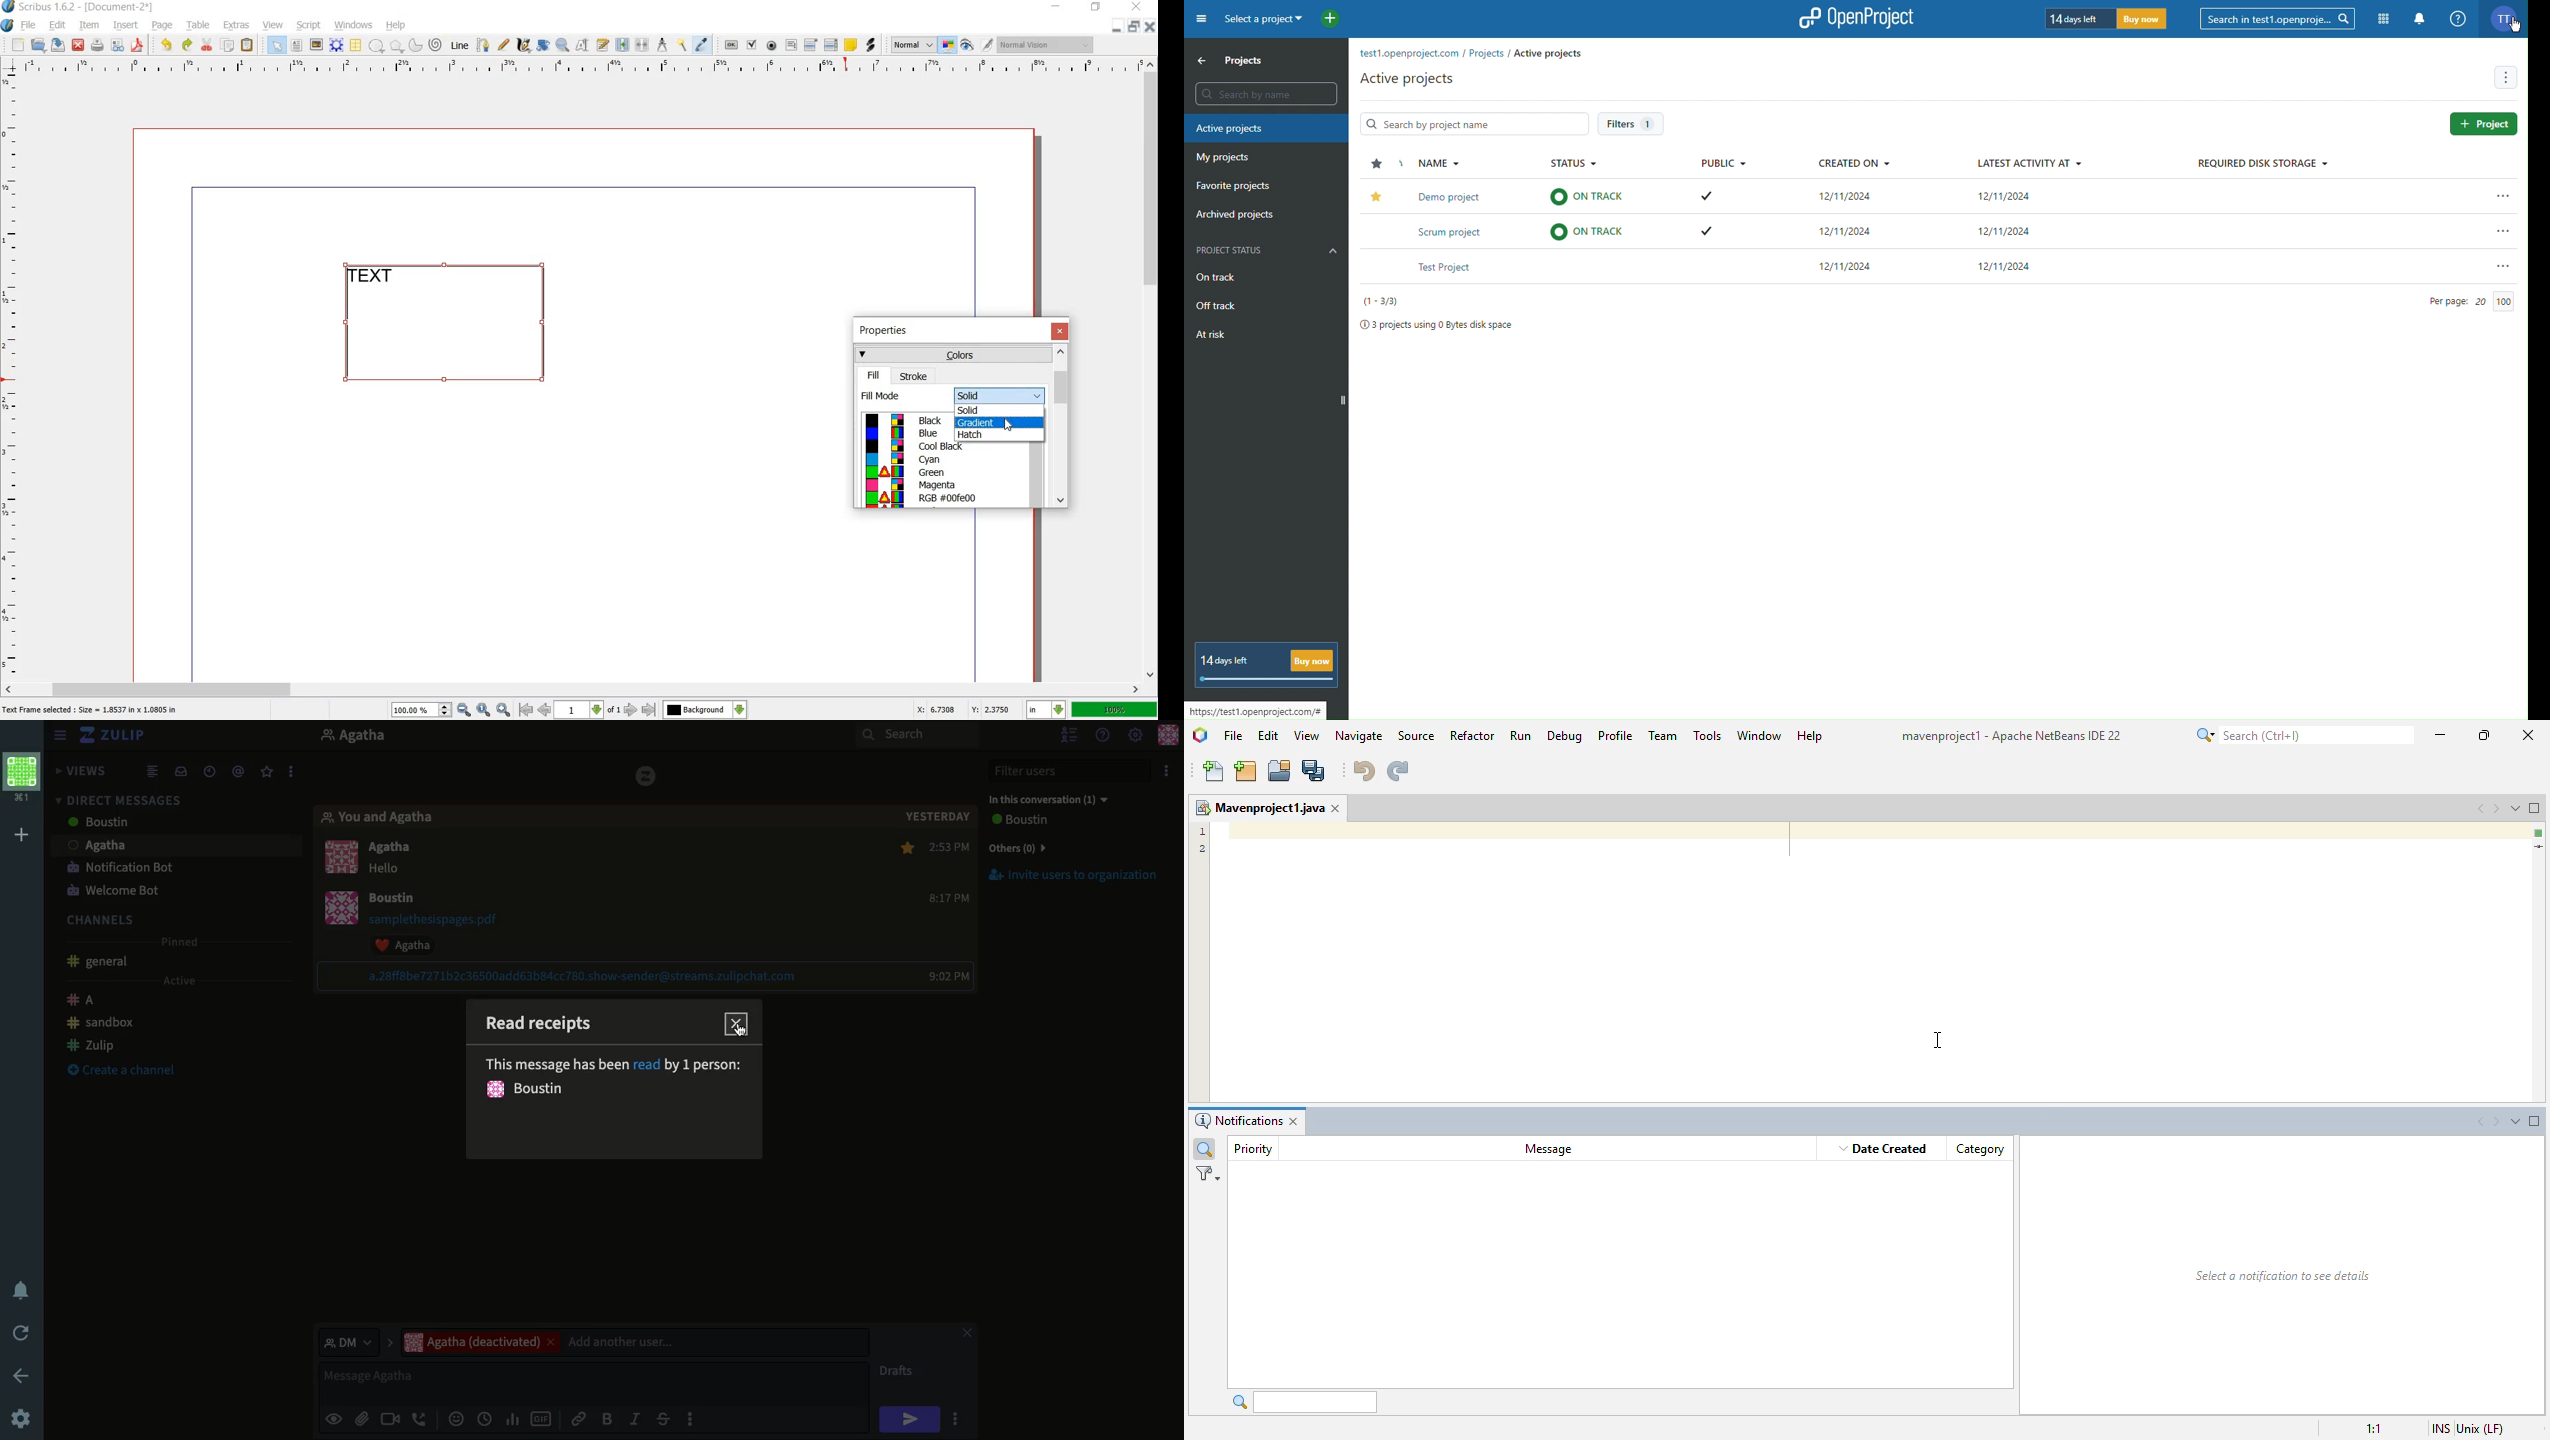 This screenshot has height=1456, width=2576. I want to click on Tick, so click(1709, 195).